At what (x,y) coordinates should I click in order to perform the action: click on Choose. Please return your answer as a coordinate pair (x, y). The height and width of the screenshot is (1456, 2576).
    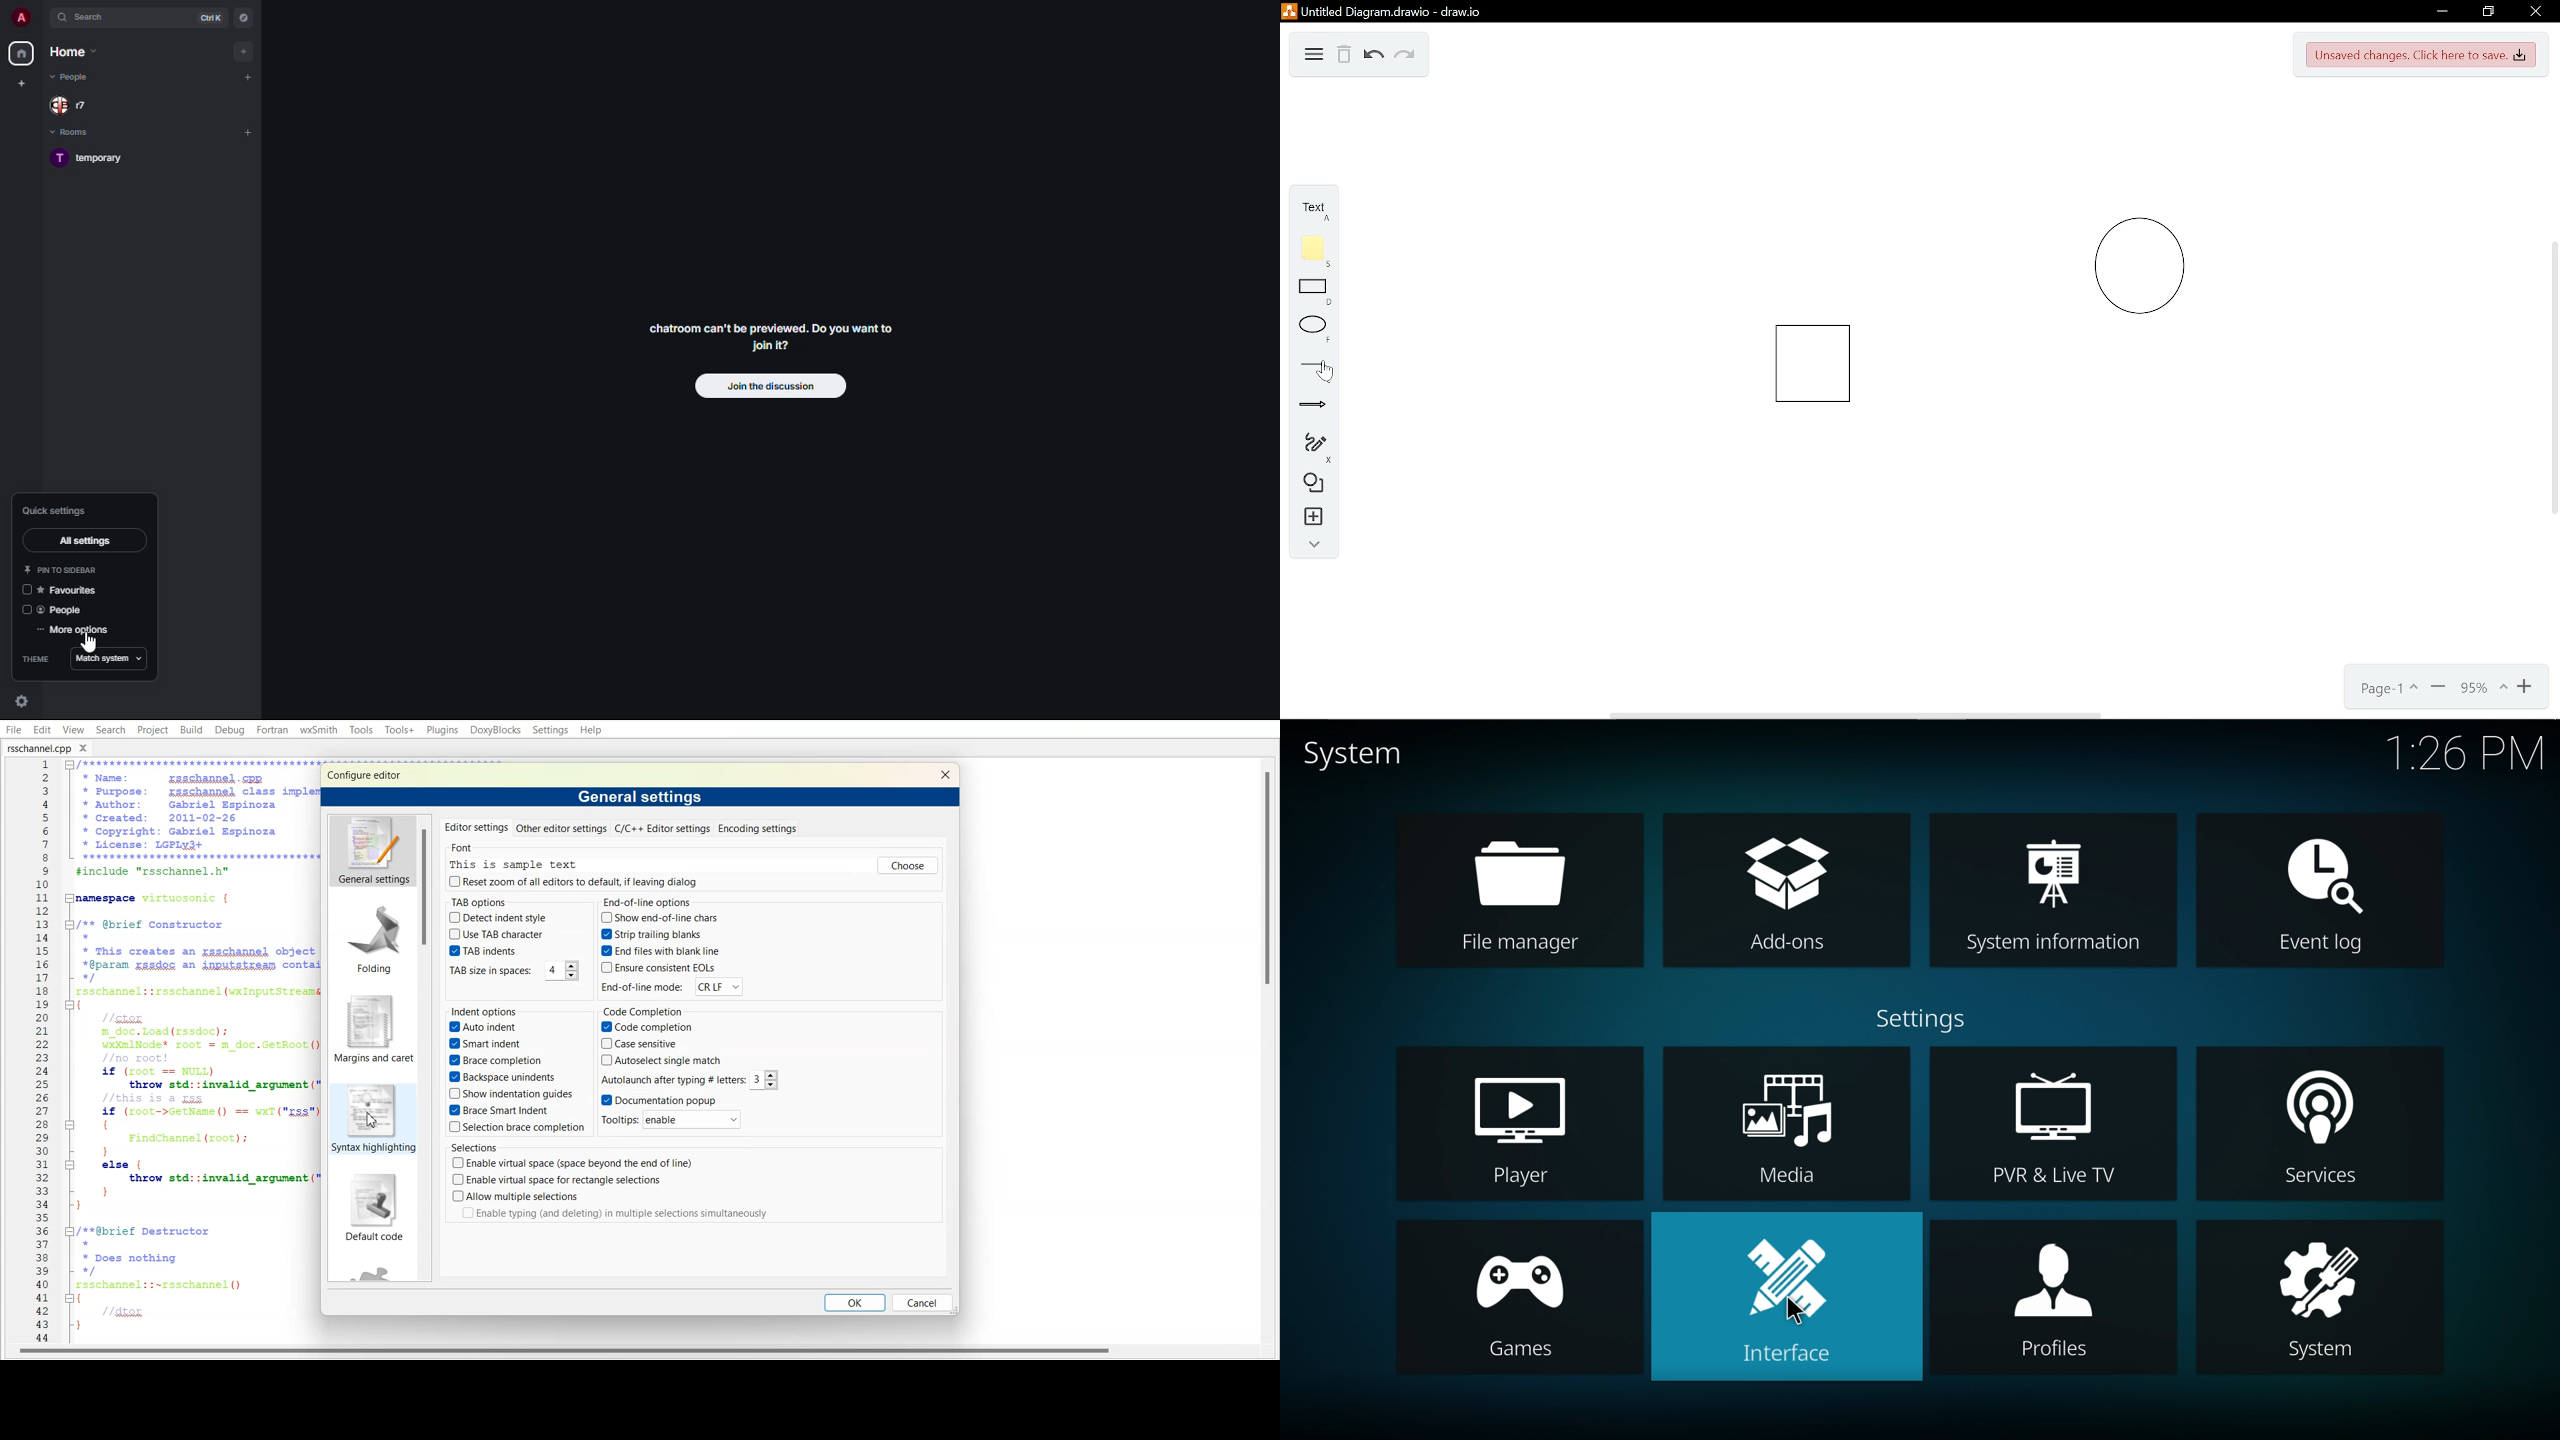
    Looking at the image, I should click on (909, 864).